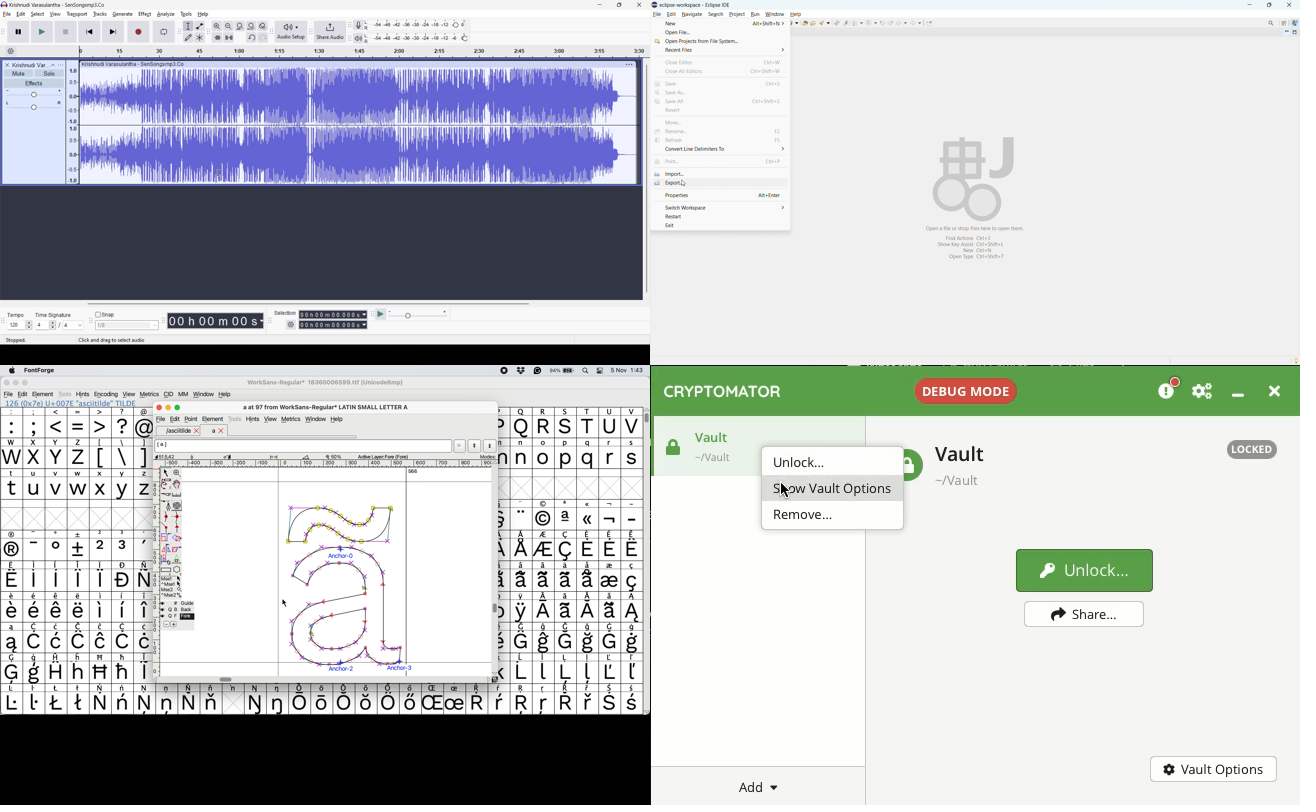  Describe the element at coordinates (252, 38) in the screenshot. I see `undo` at that location.